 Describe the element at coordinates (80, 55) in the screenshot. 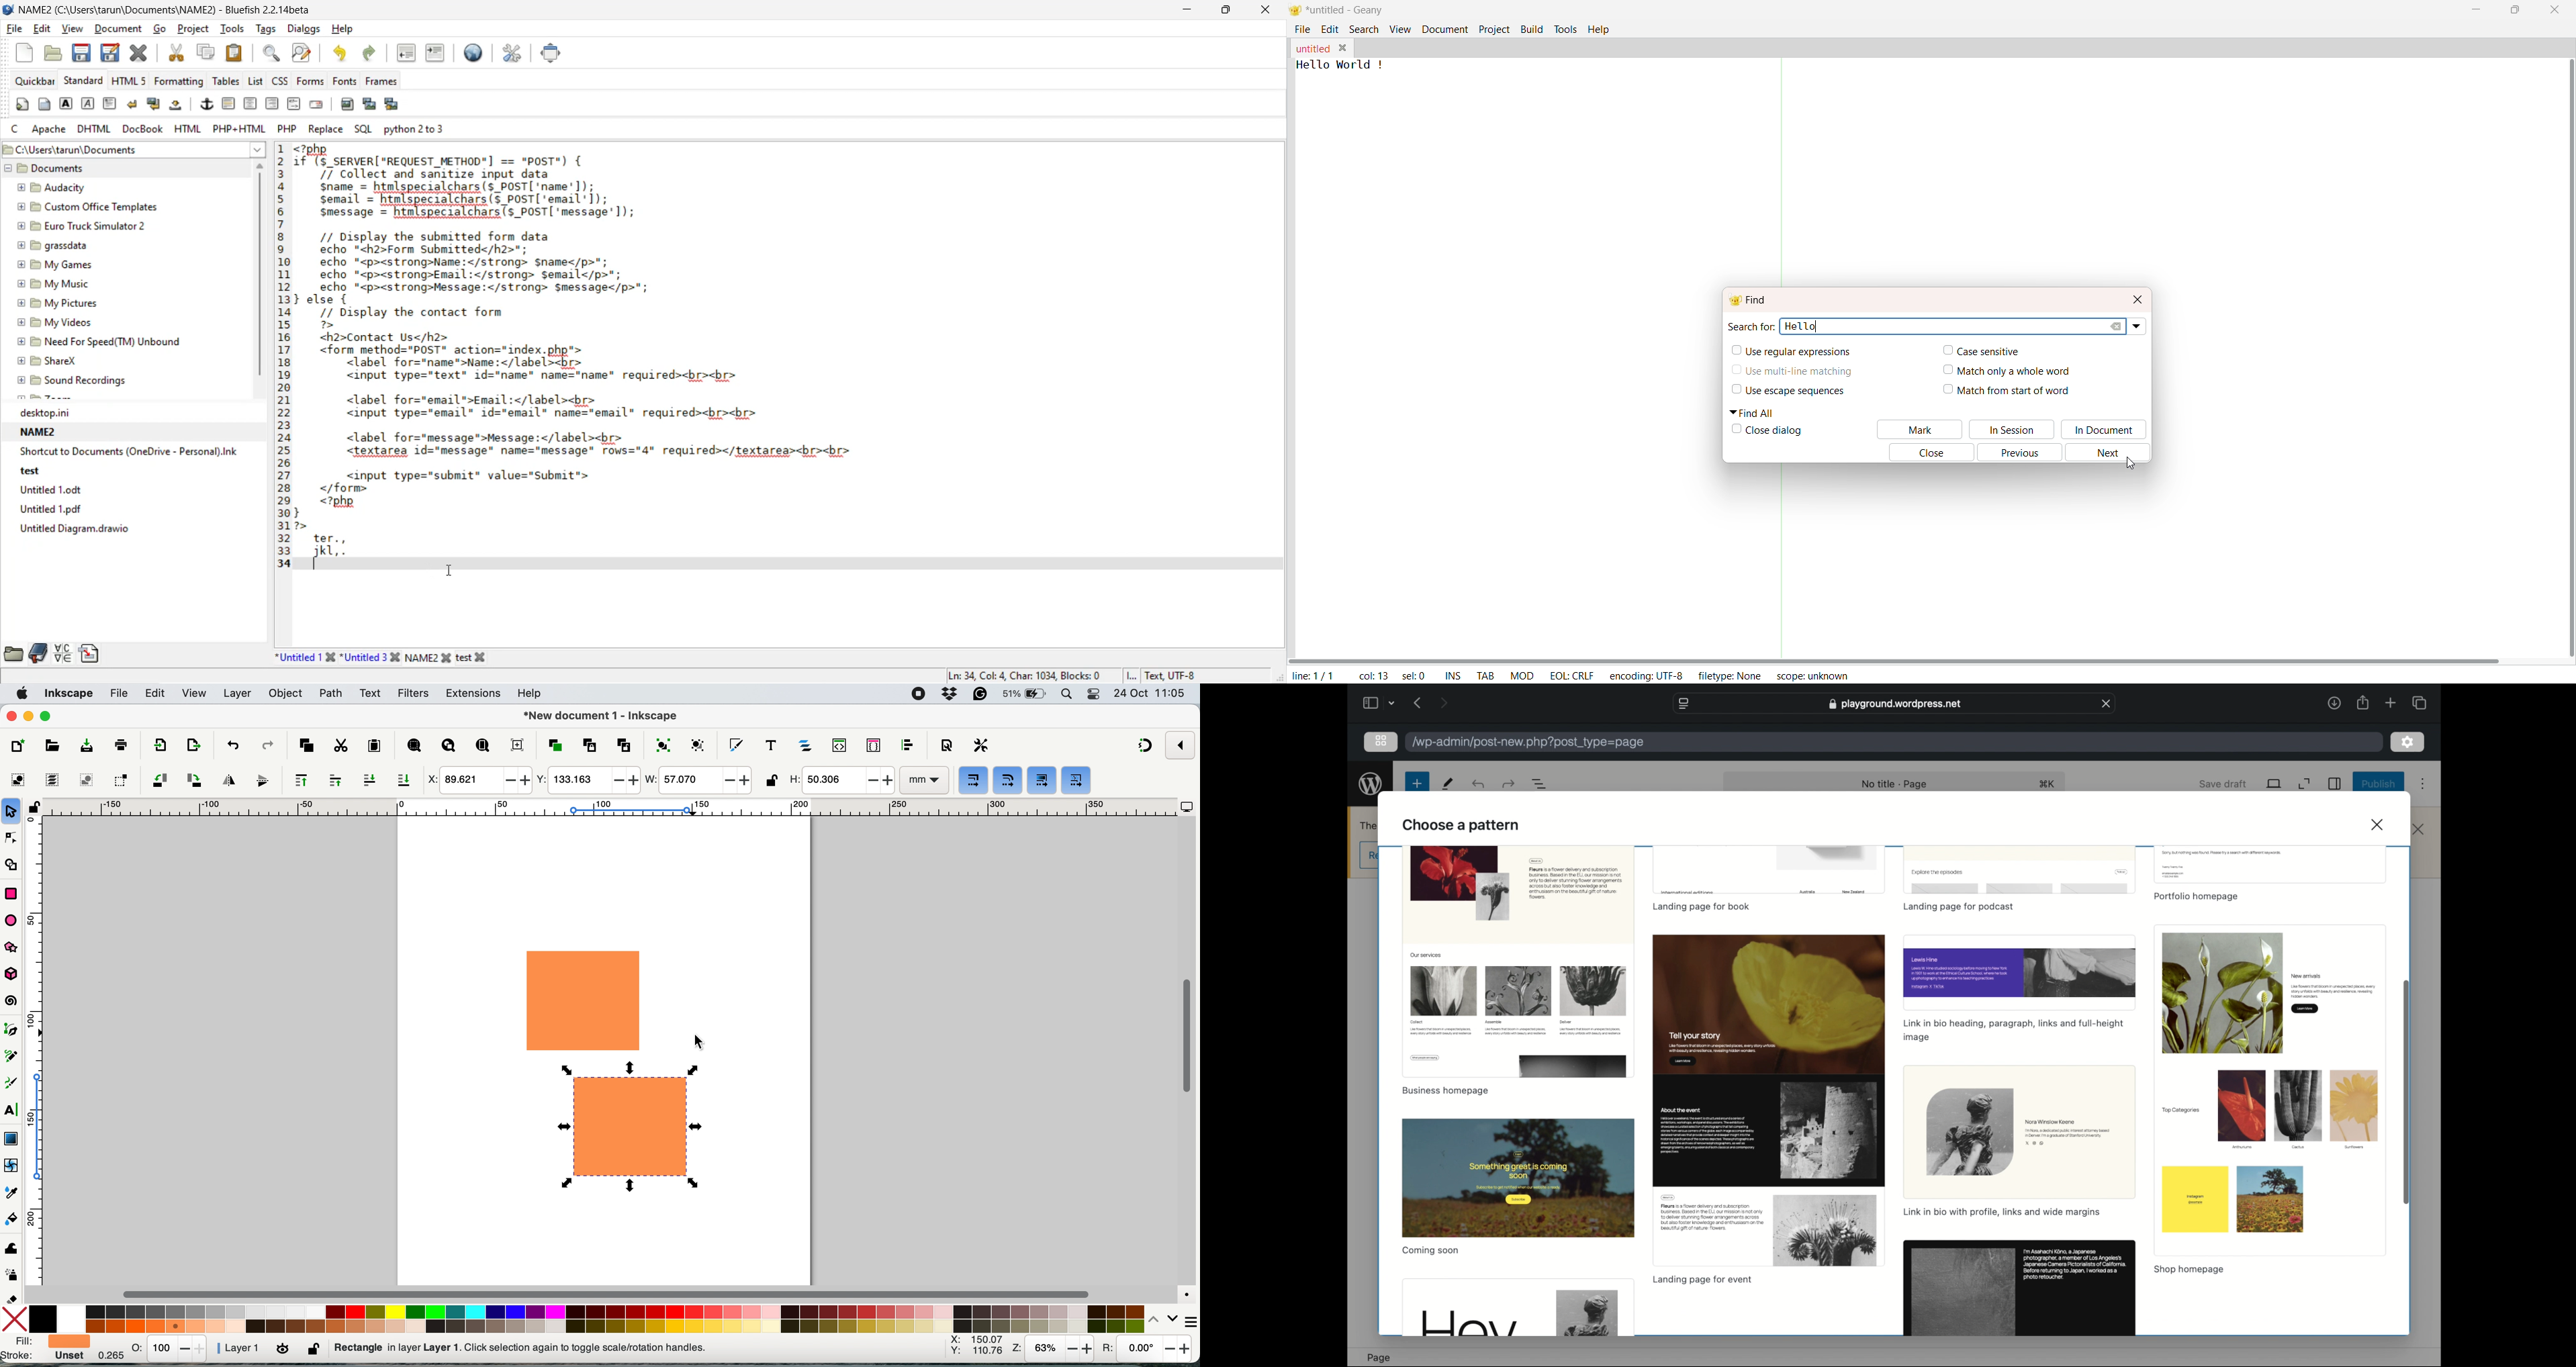

I see `save` at that location.